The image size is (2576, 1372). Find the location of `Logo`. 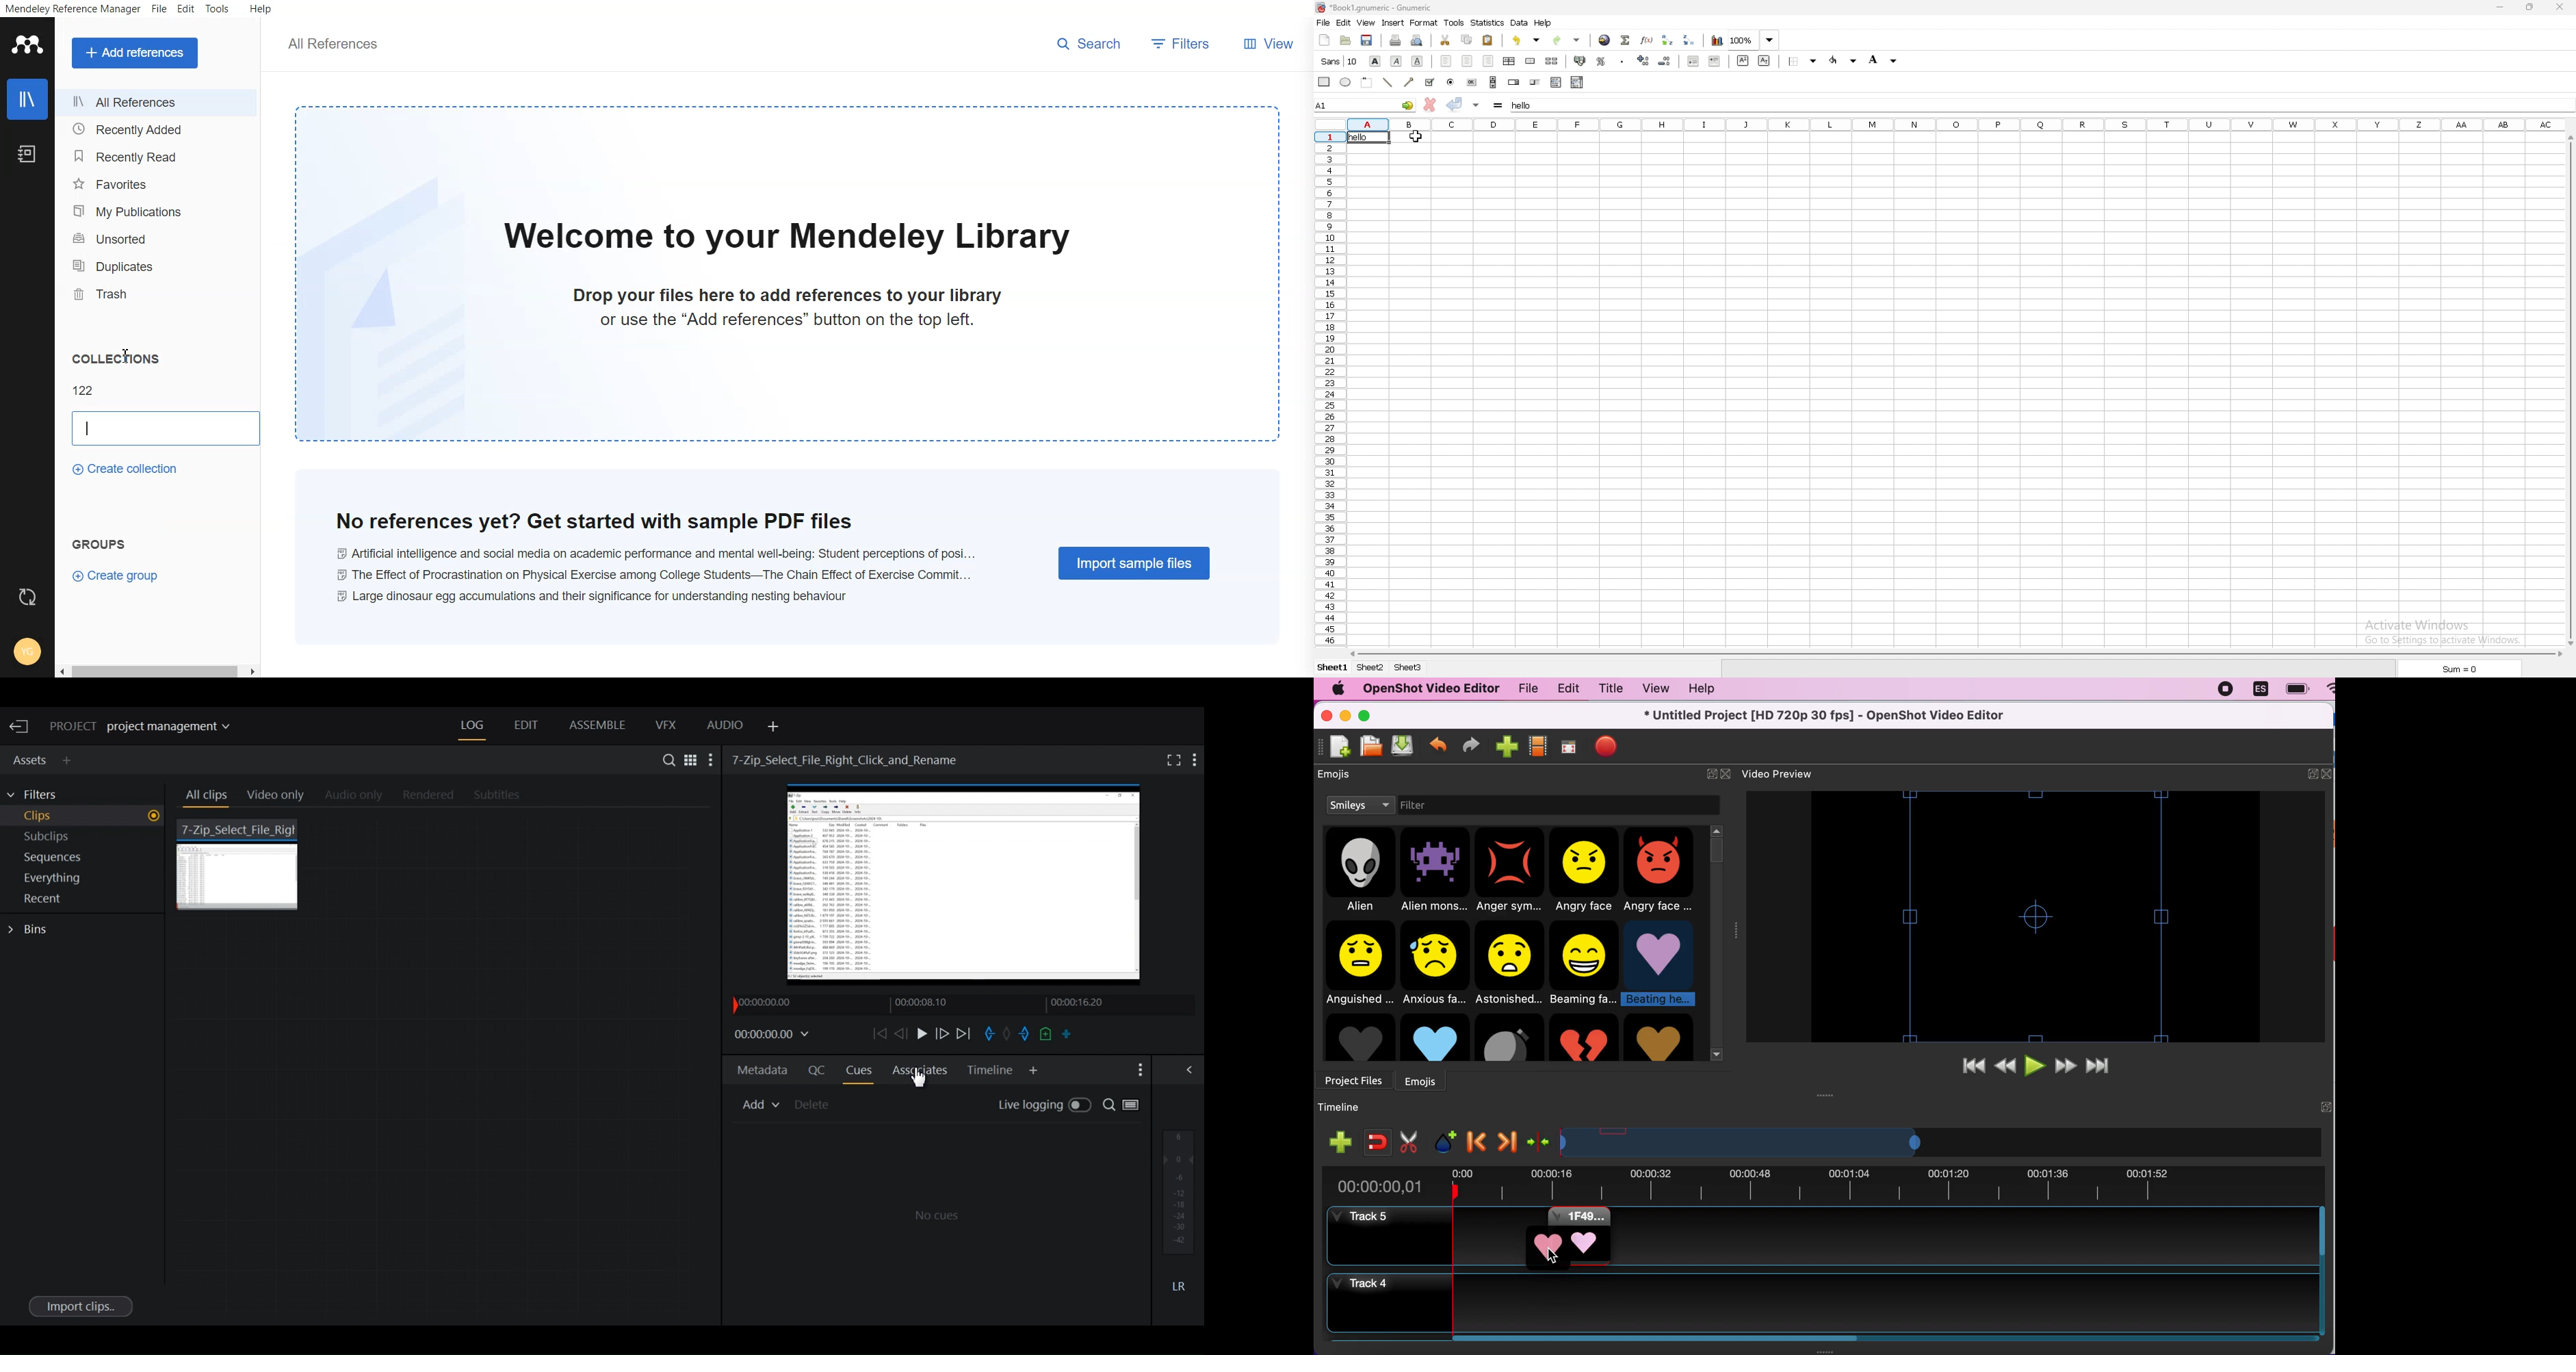

Logo is located at coordinates (27, 44).